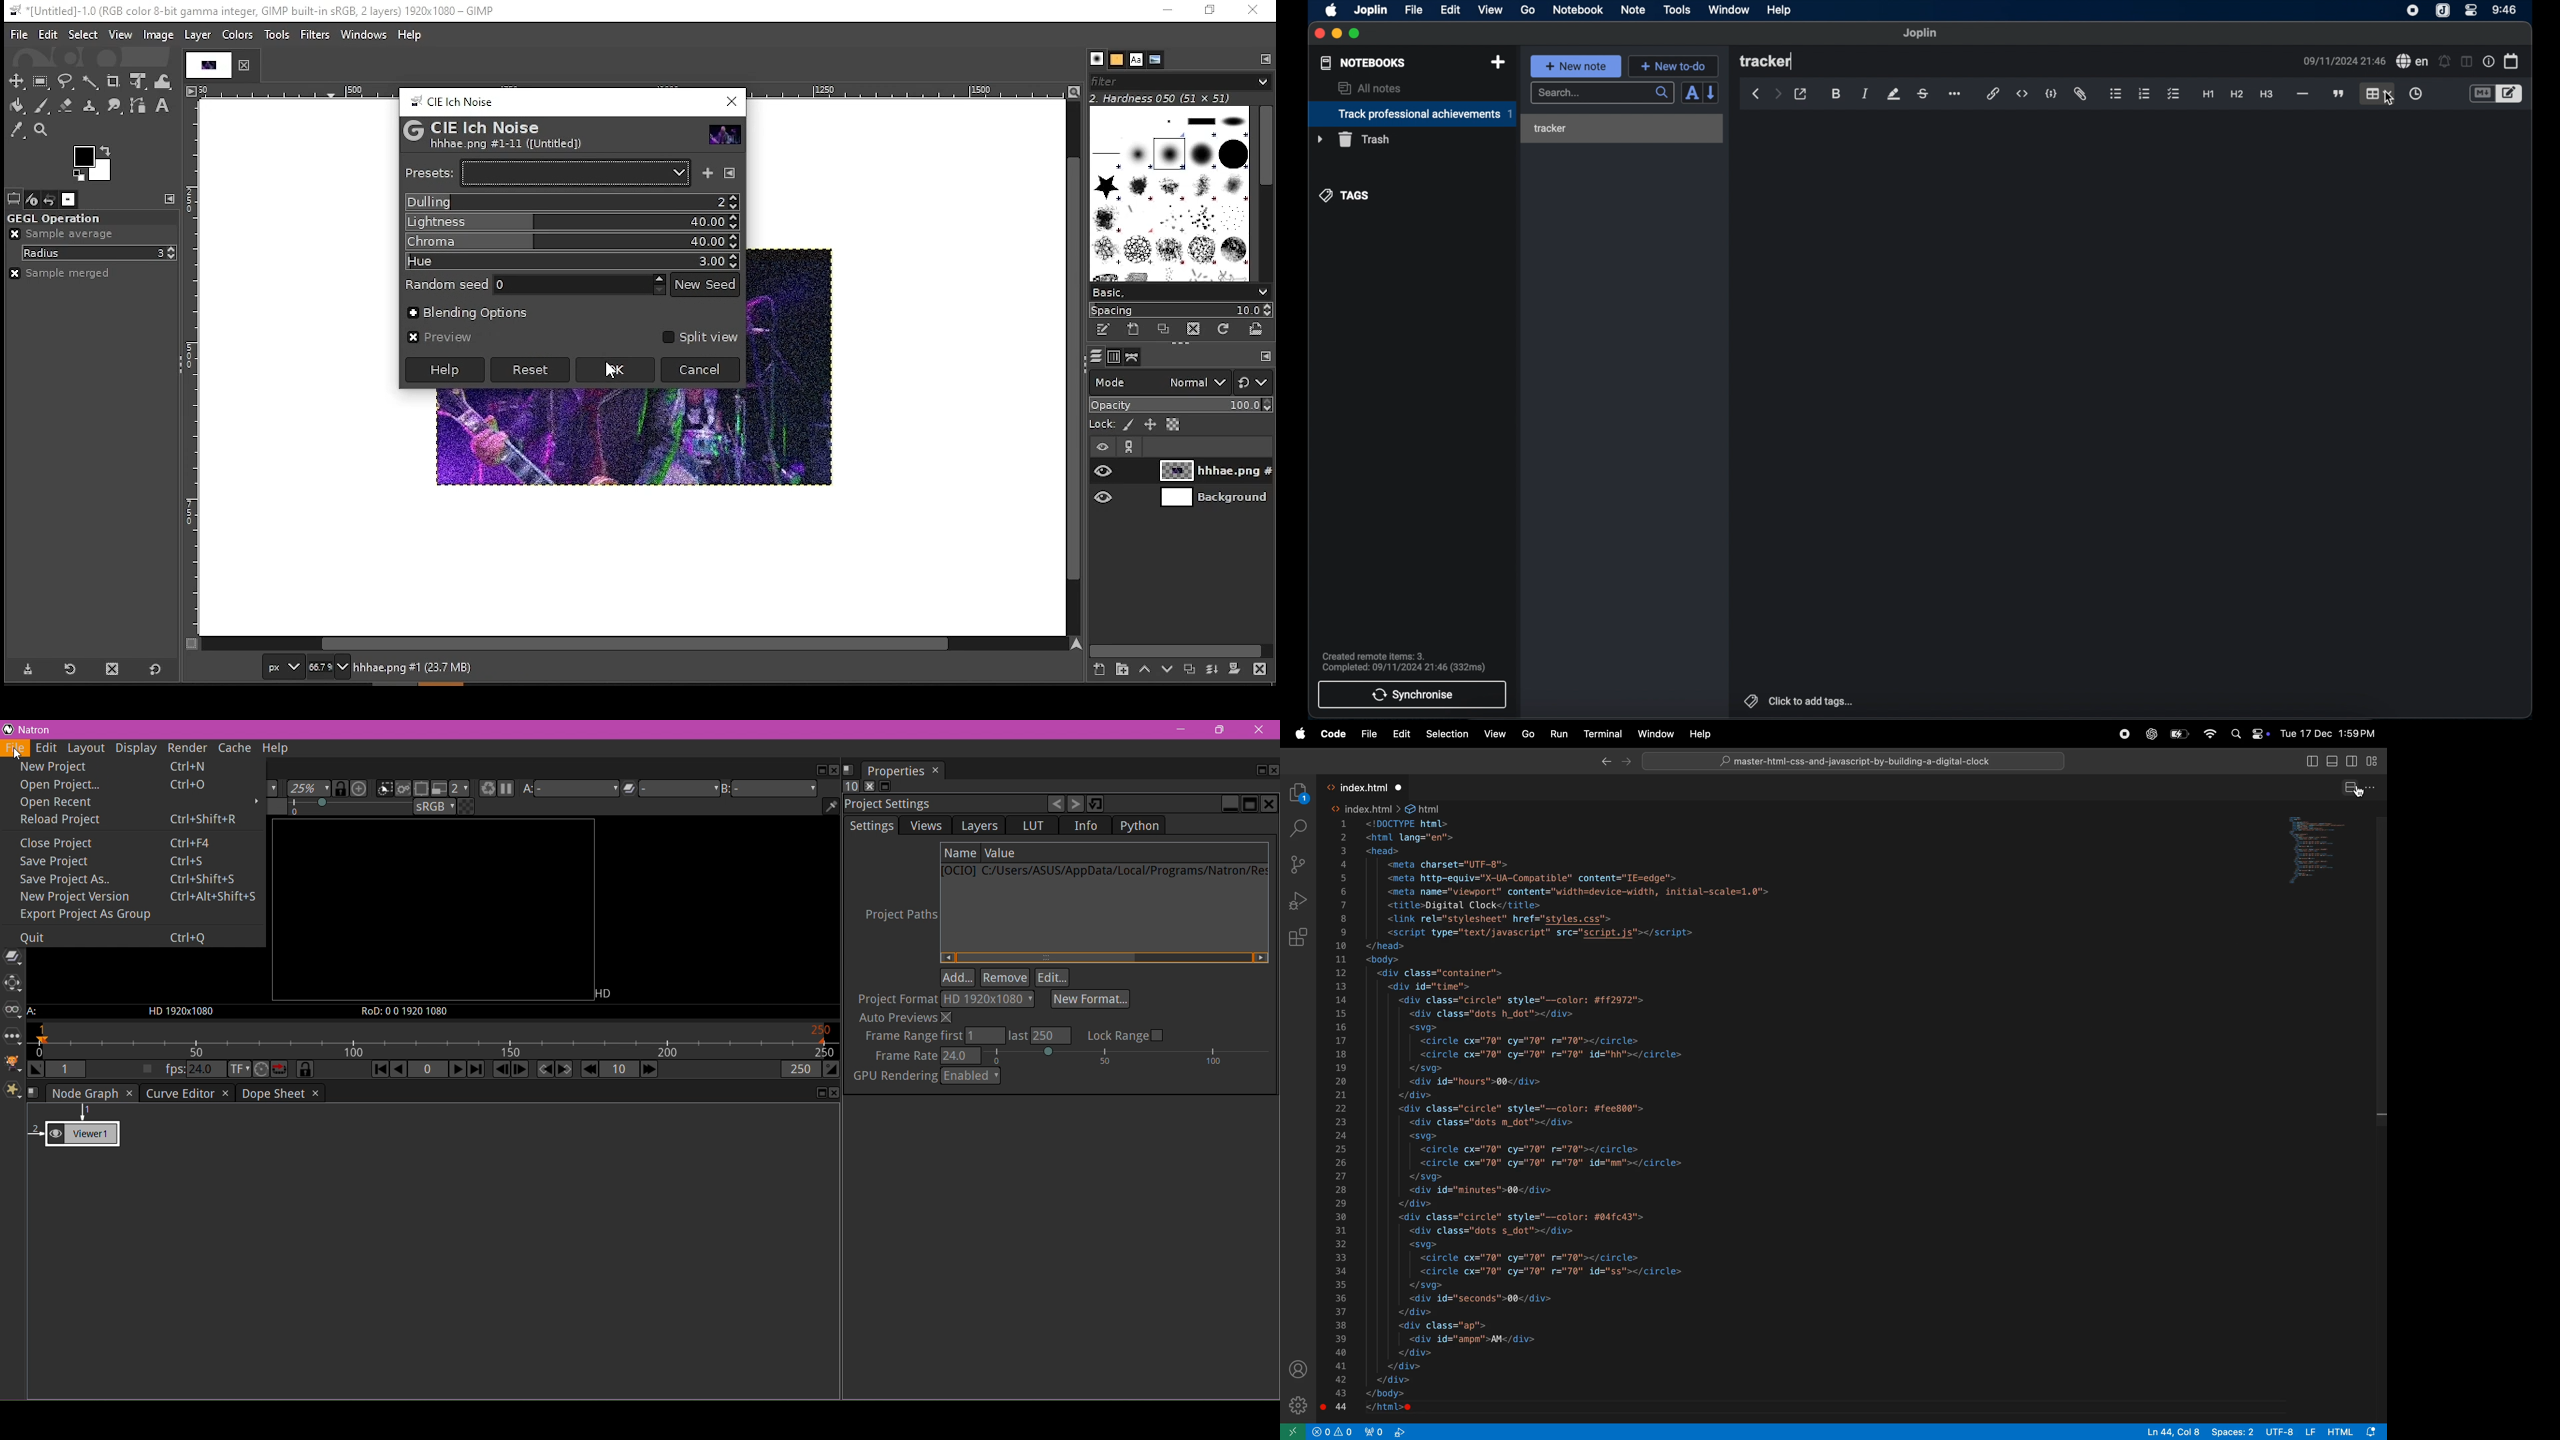  Describe the element at coordinates (159, 34) in the screenshot. I see `image` at that location.